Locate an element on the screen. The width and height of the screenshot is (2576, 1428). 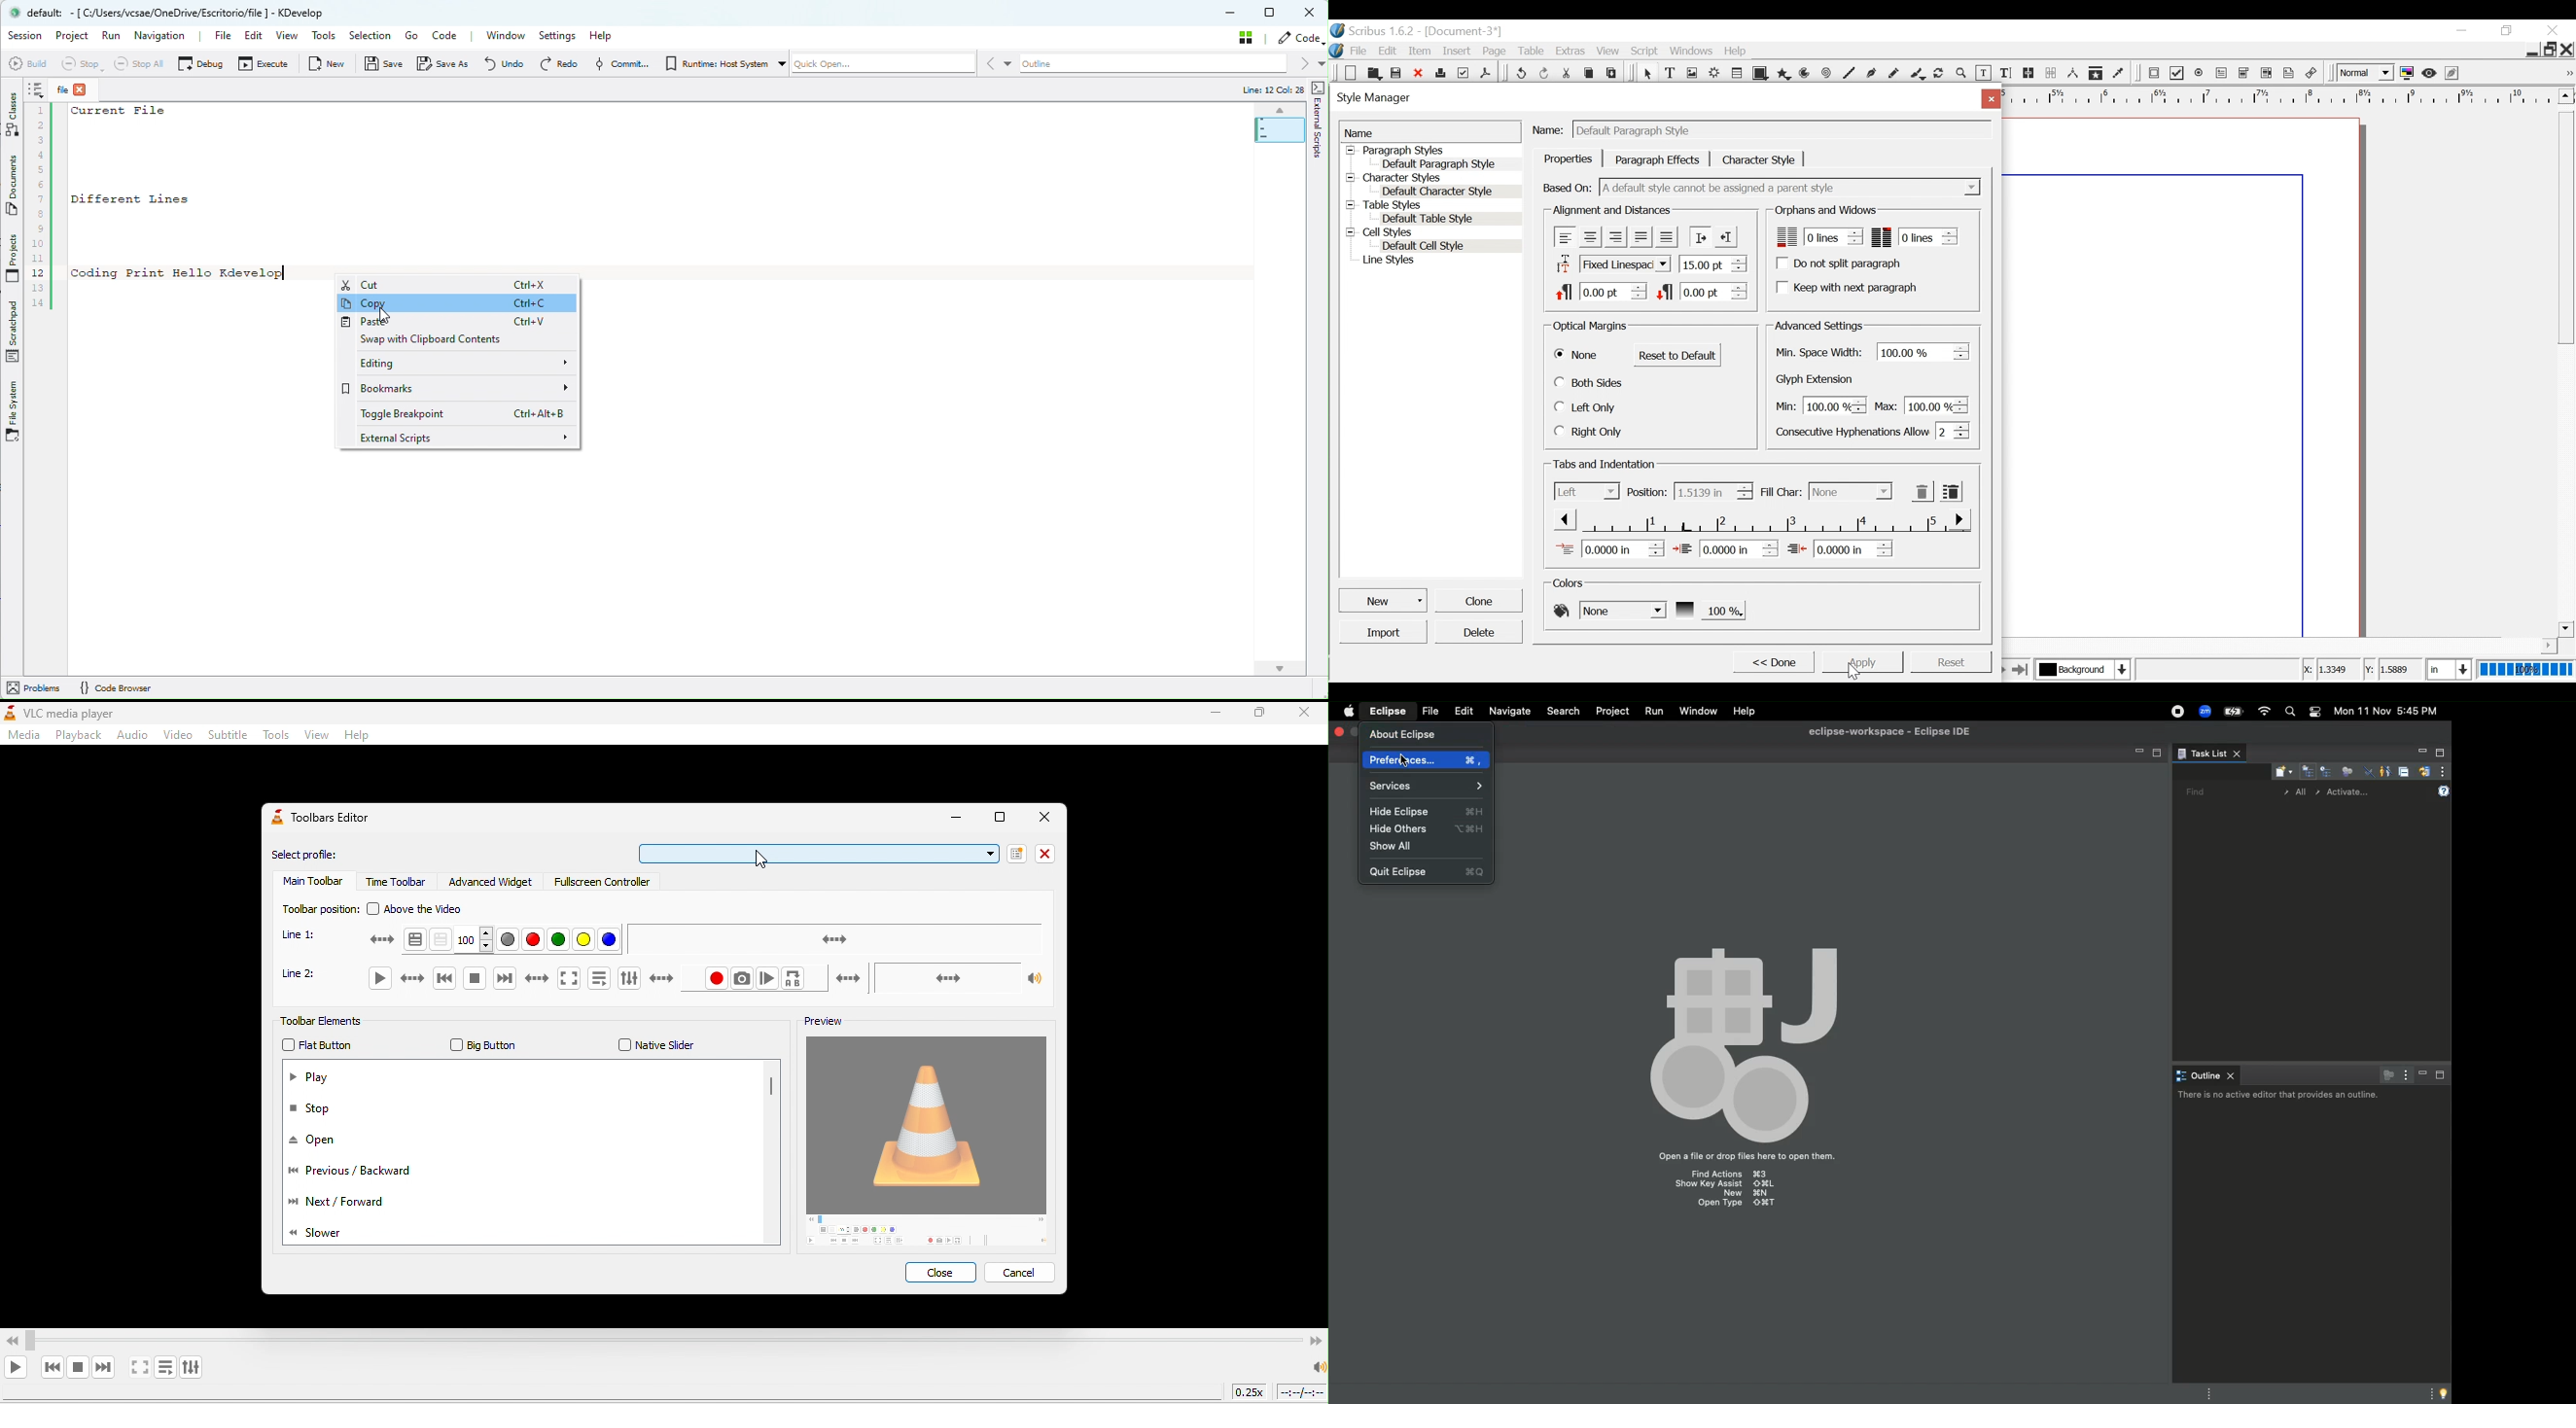
Help is located at coordinates (1744, 711).